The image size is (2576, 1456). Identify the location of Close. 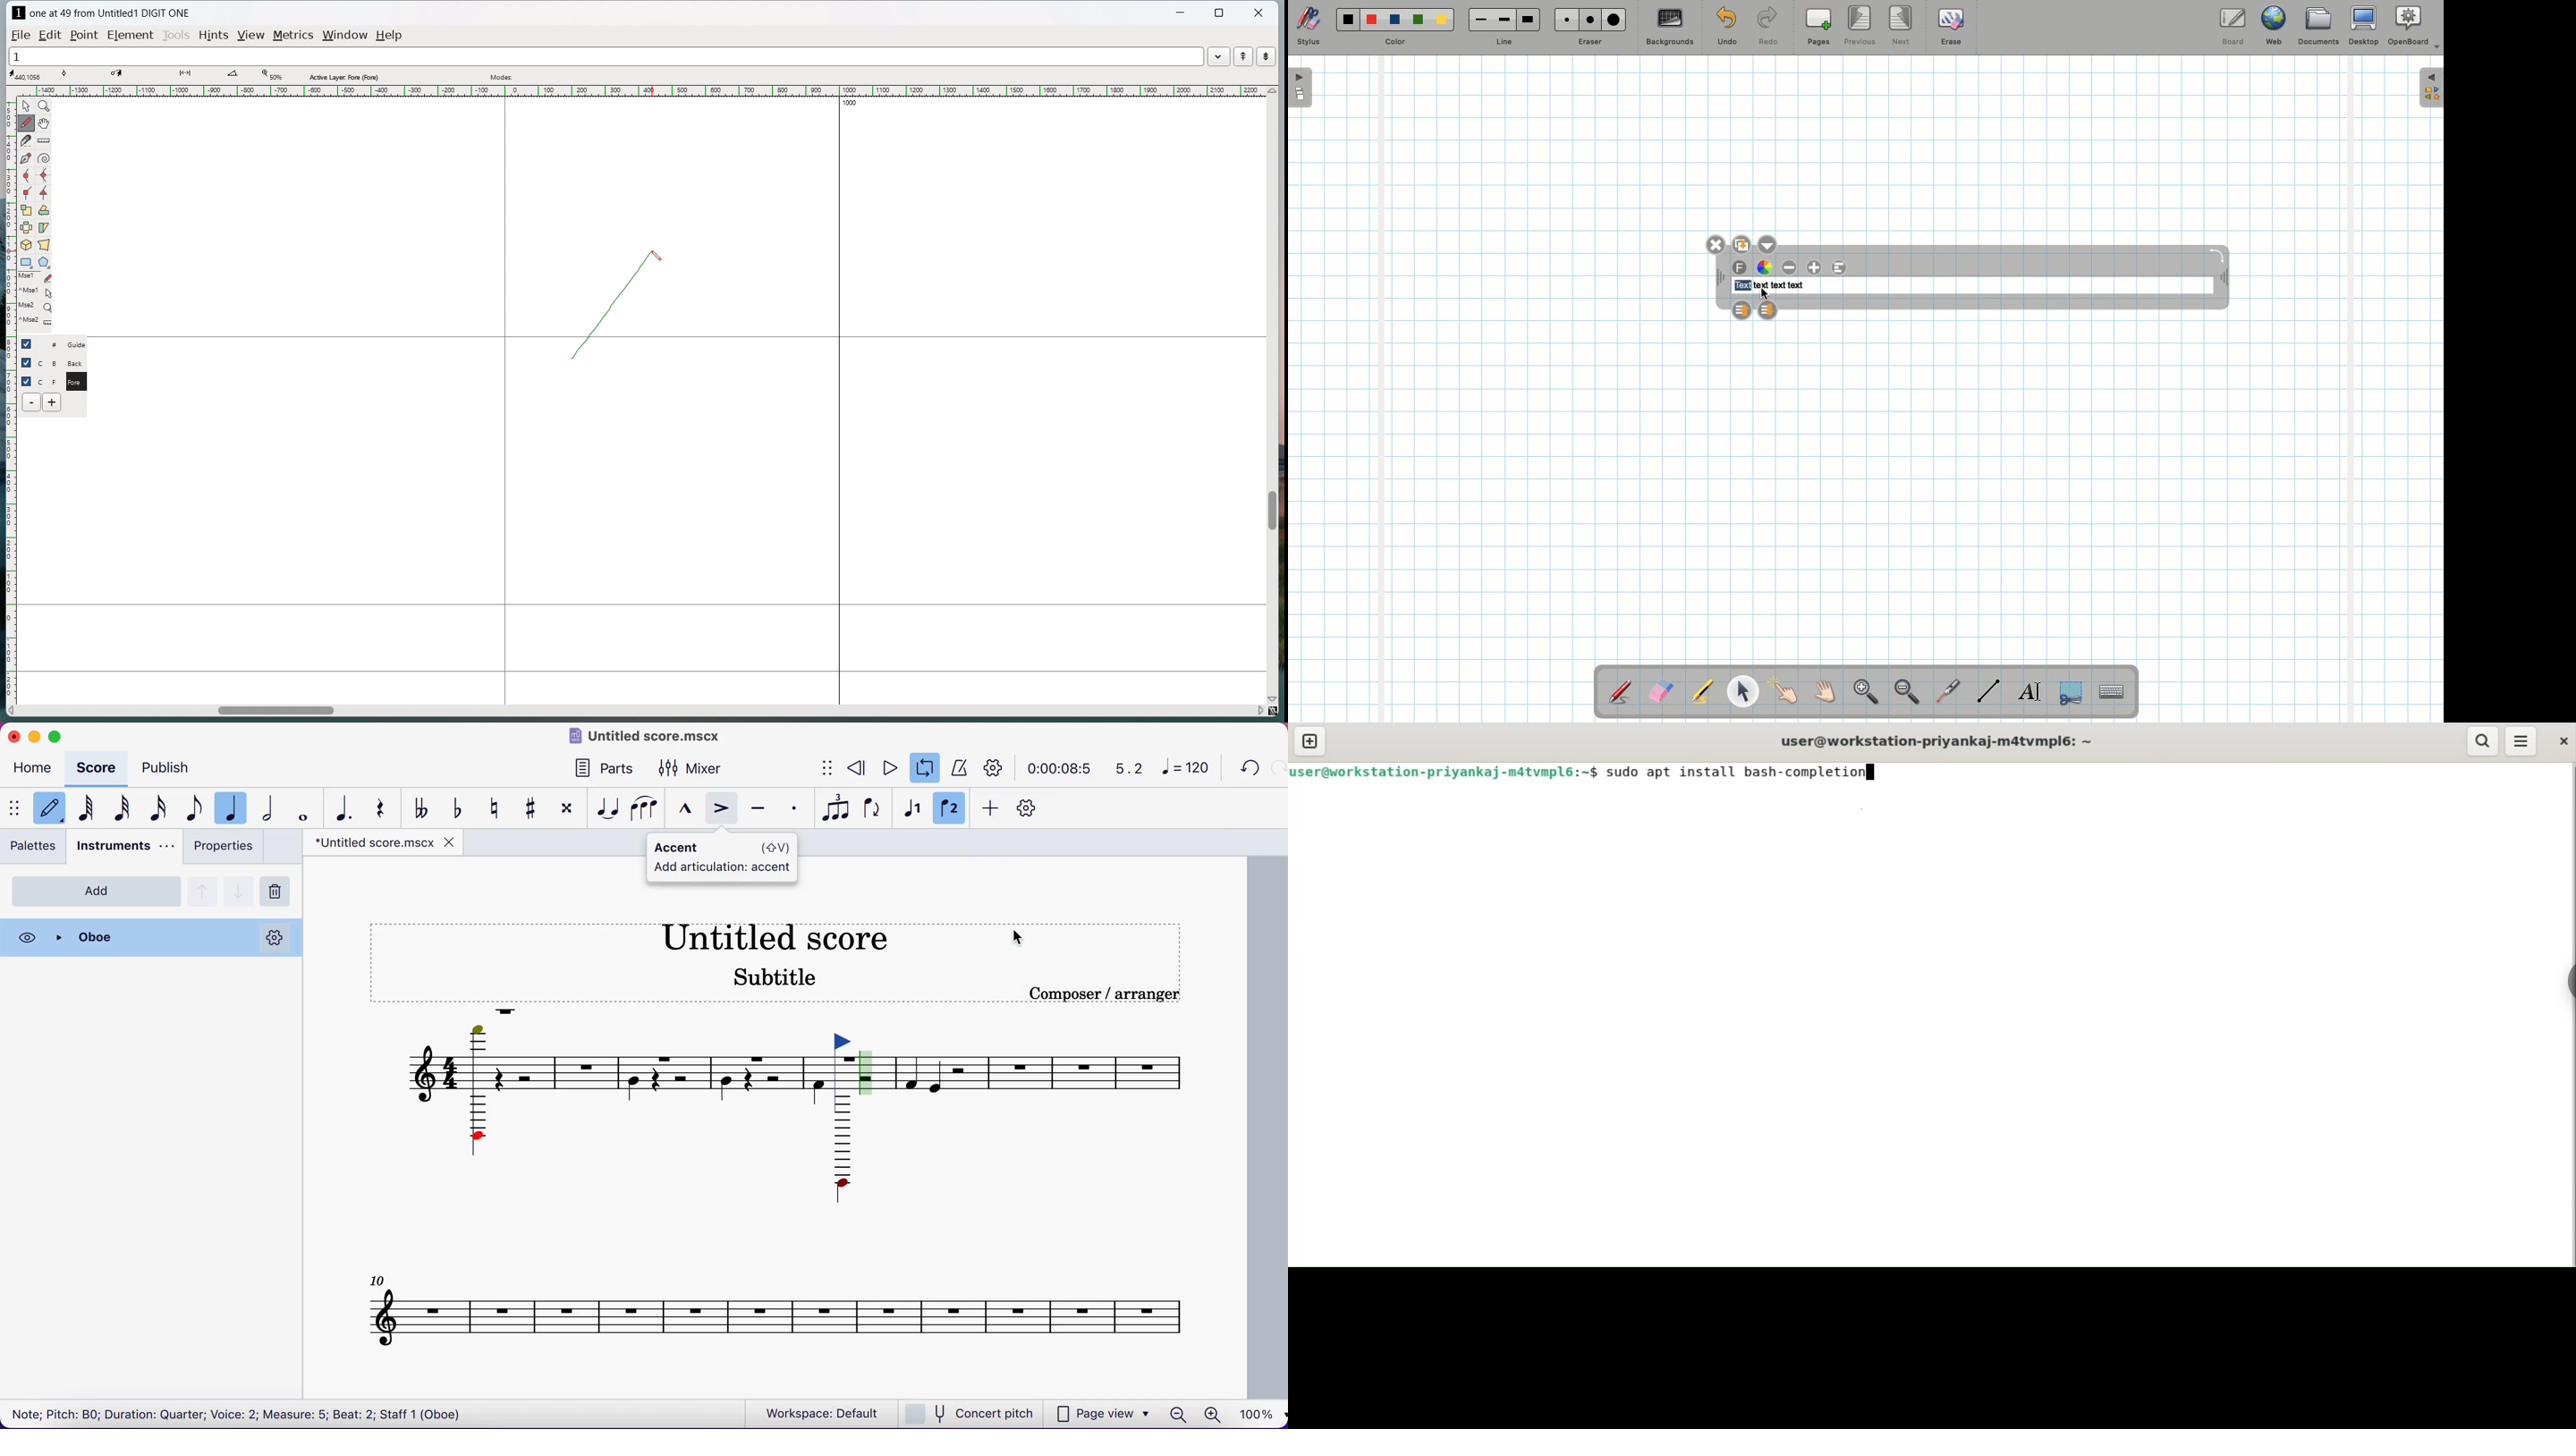
(1716, 245).